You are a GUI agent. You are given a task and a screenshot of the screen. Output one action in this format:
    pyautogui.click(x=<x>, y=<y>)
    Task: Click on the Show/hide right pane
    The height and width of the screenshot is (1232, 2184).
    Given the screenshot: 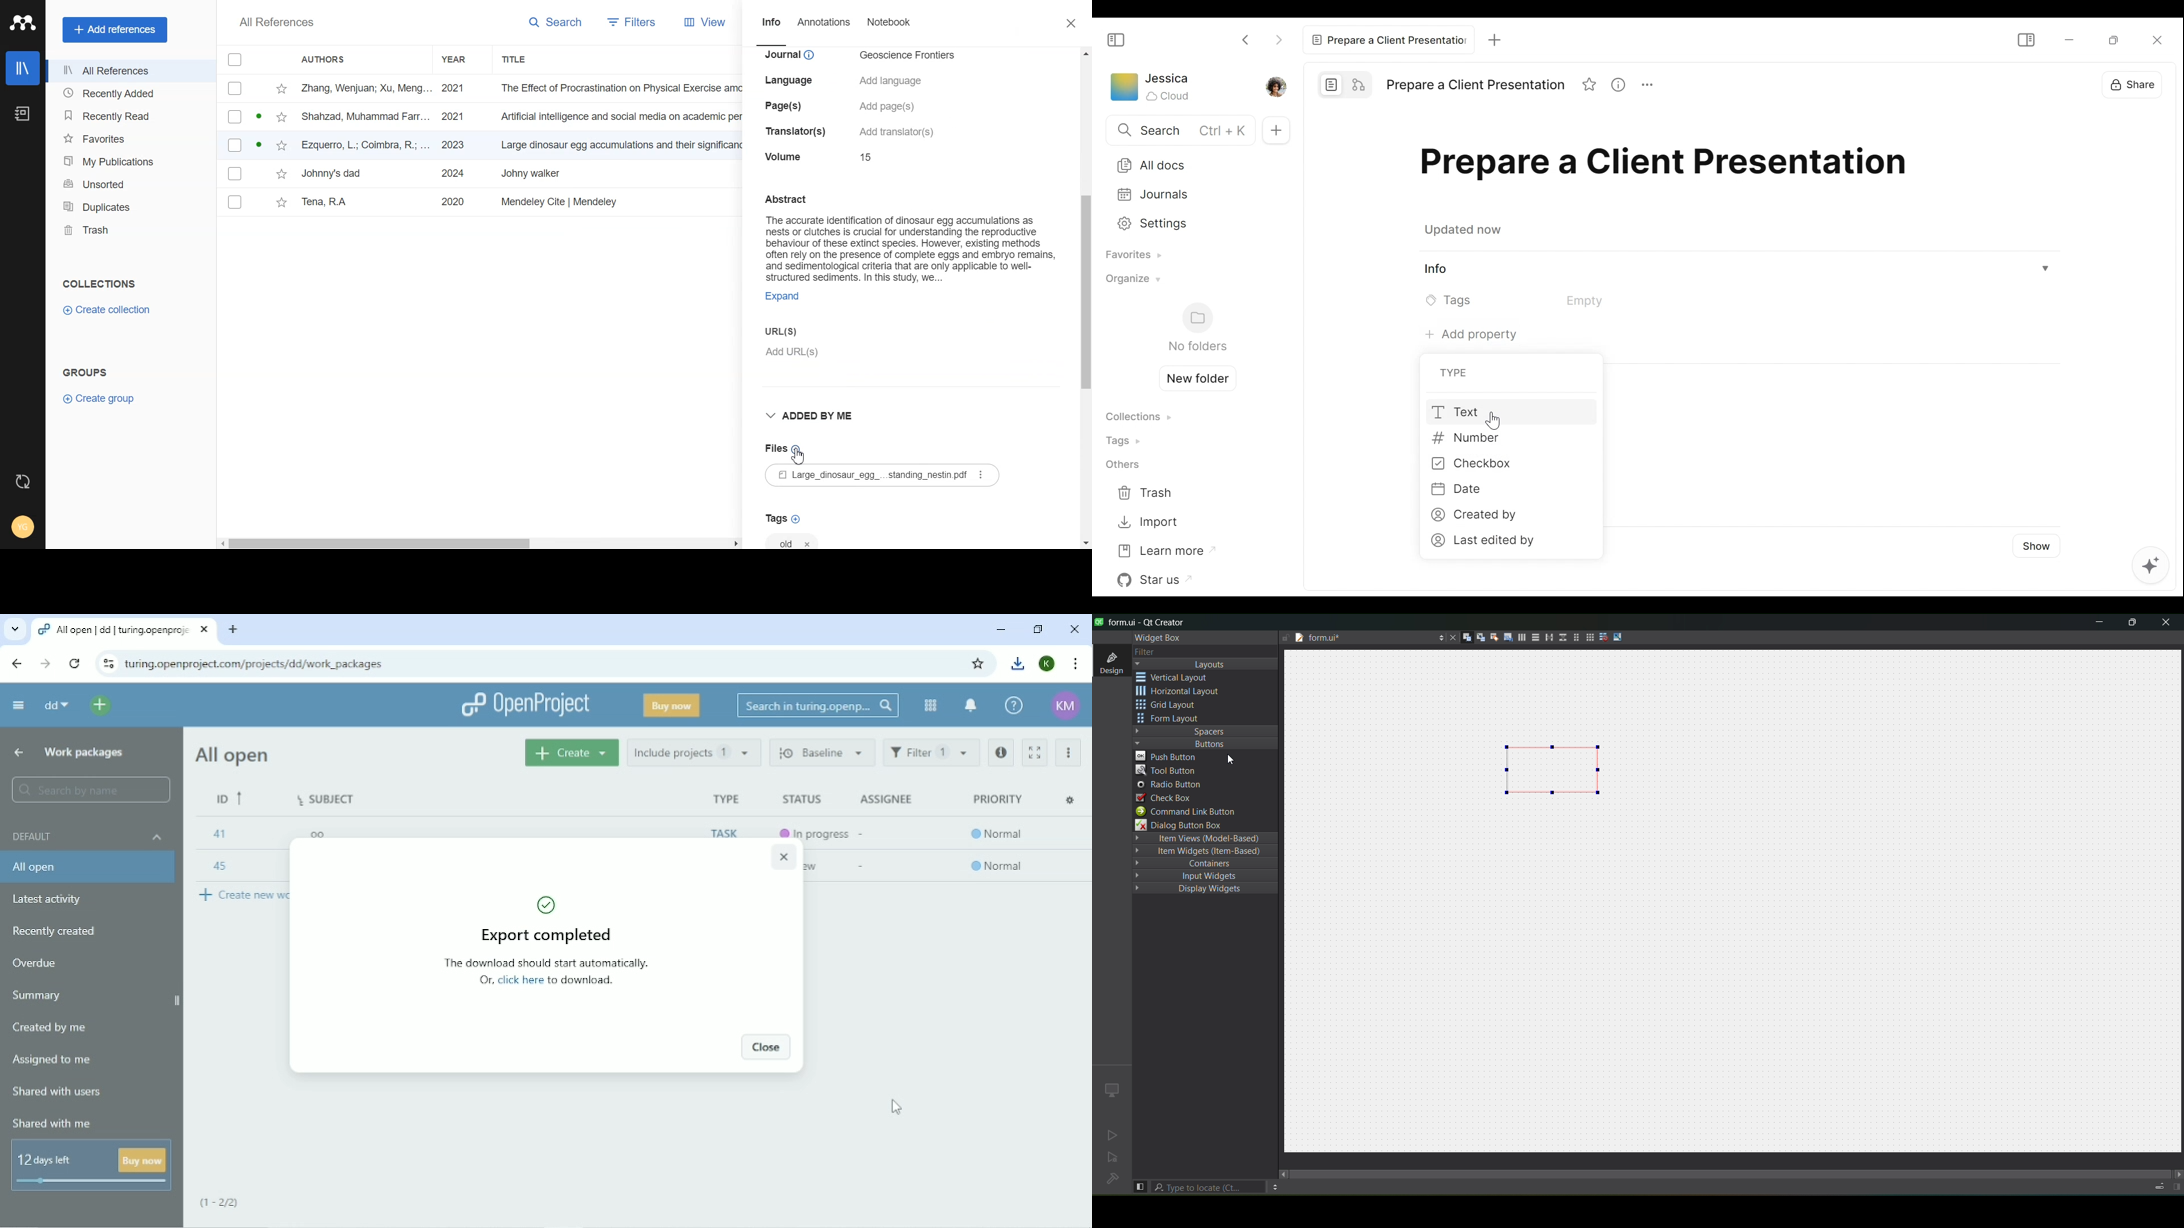 What is the action you would take?
    pyautogui.click(x=2175, y=1187)
    